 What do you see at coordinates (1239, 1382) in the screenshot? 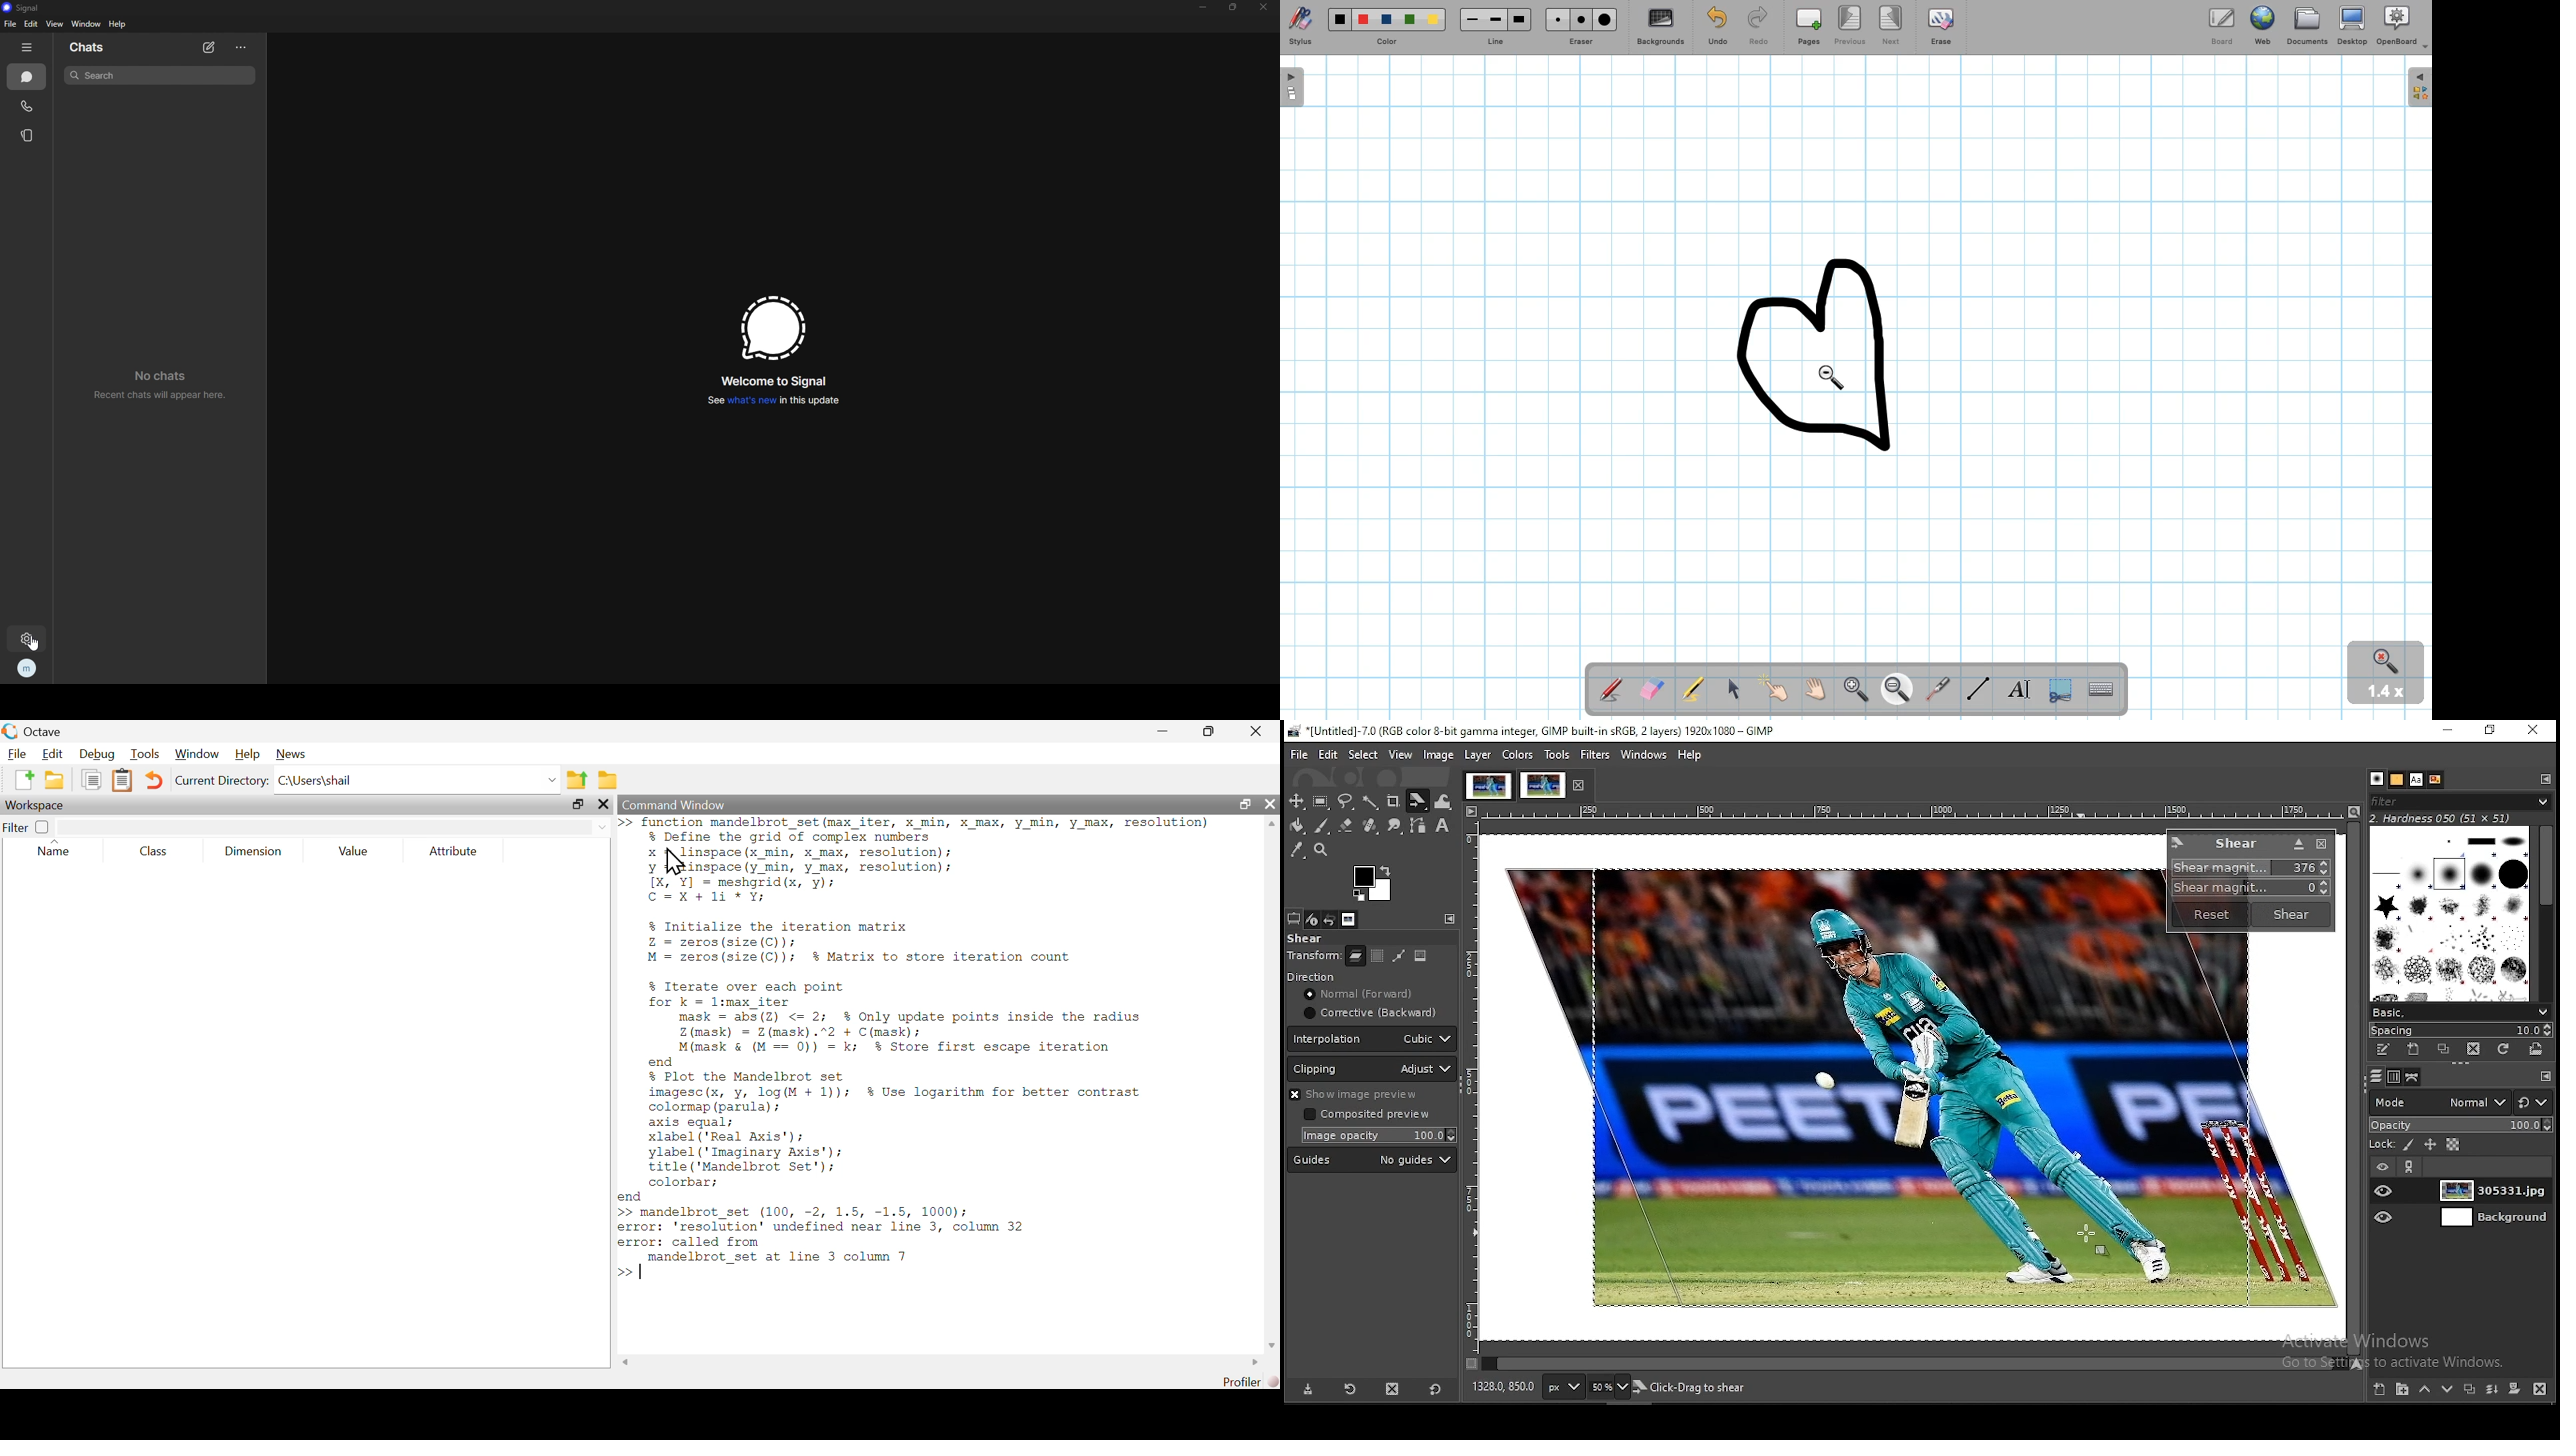
I see `Profiler` at bounding box center [1239, 1382].